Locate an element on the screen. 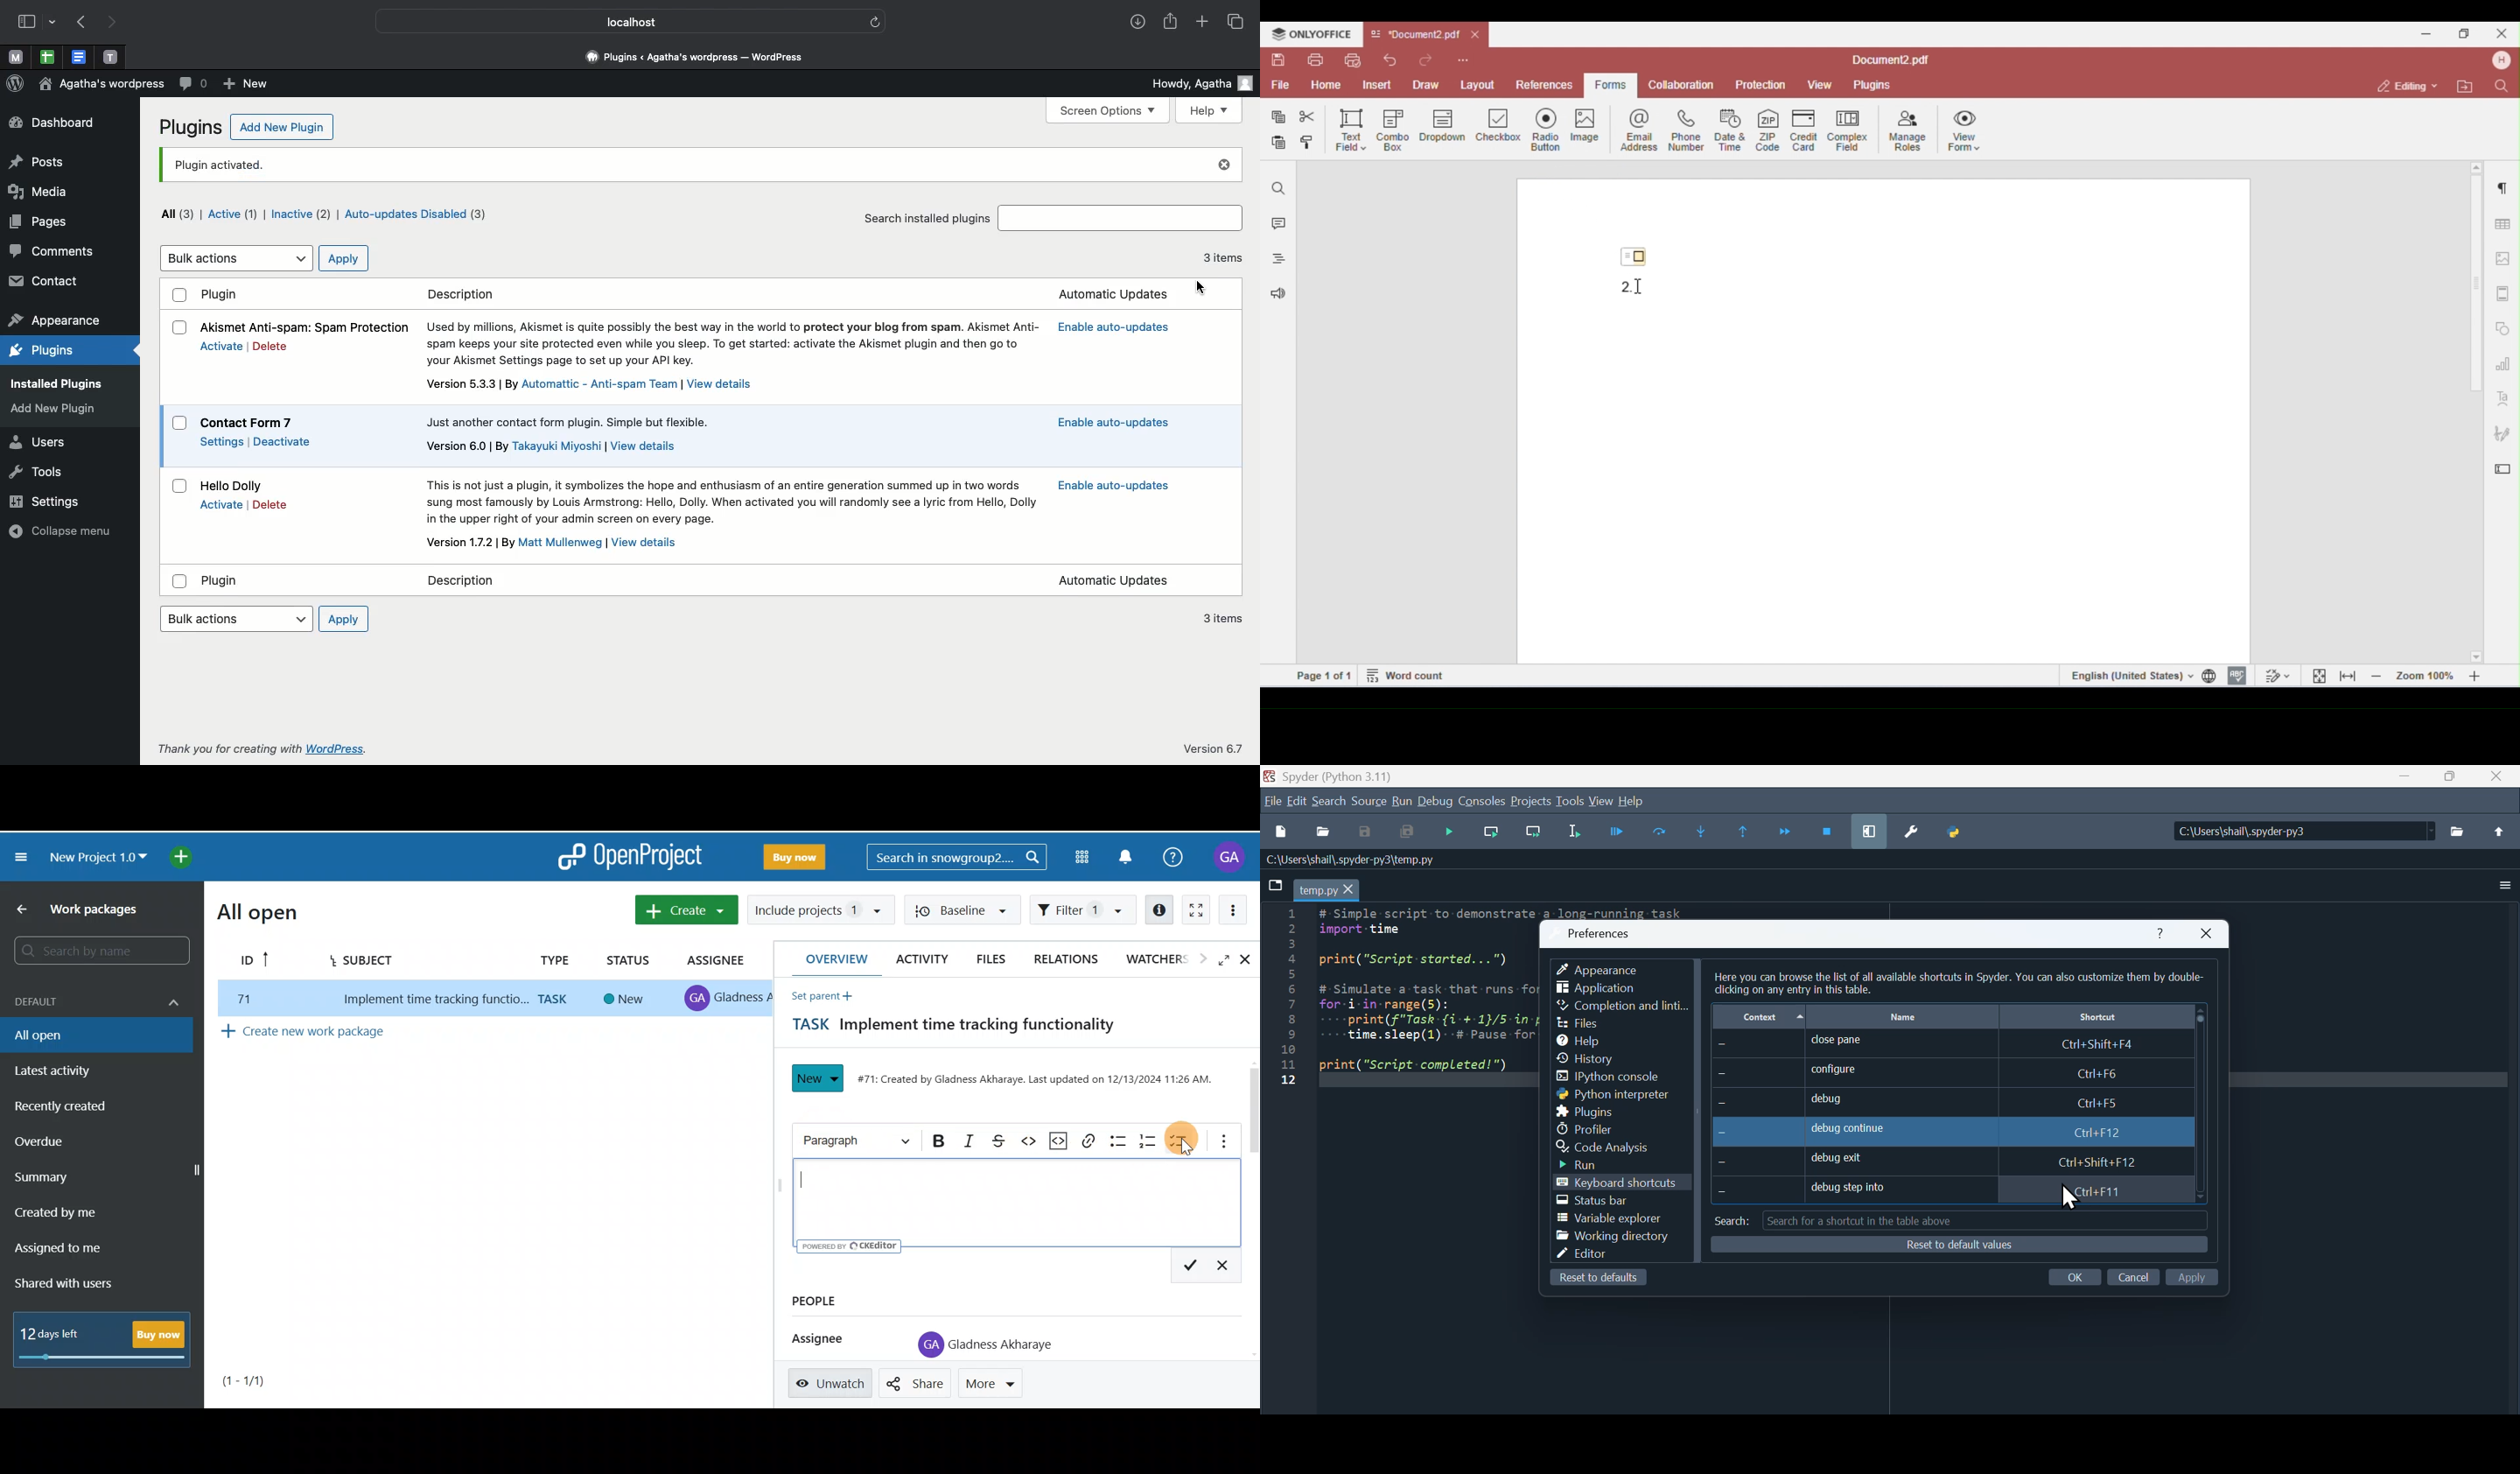  Plugins is located at coordinates (191, 128).